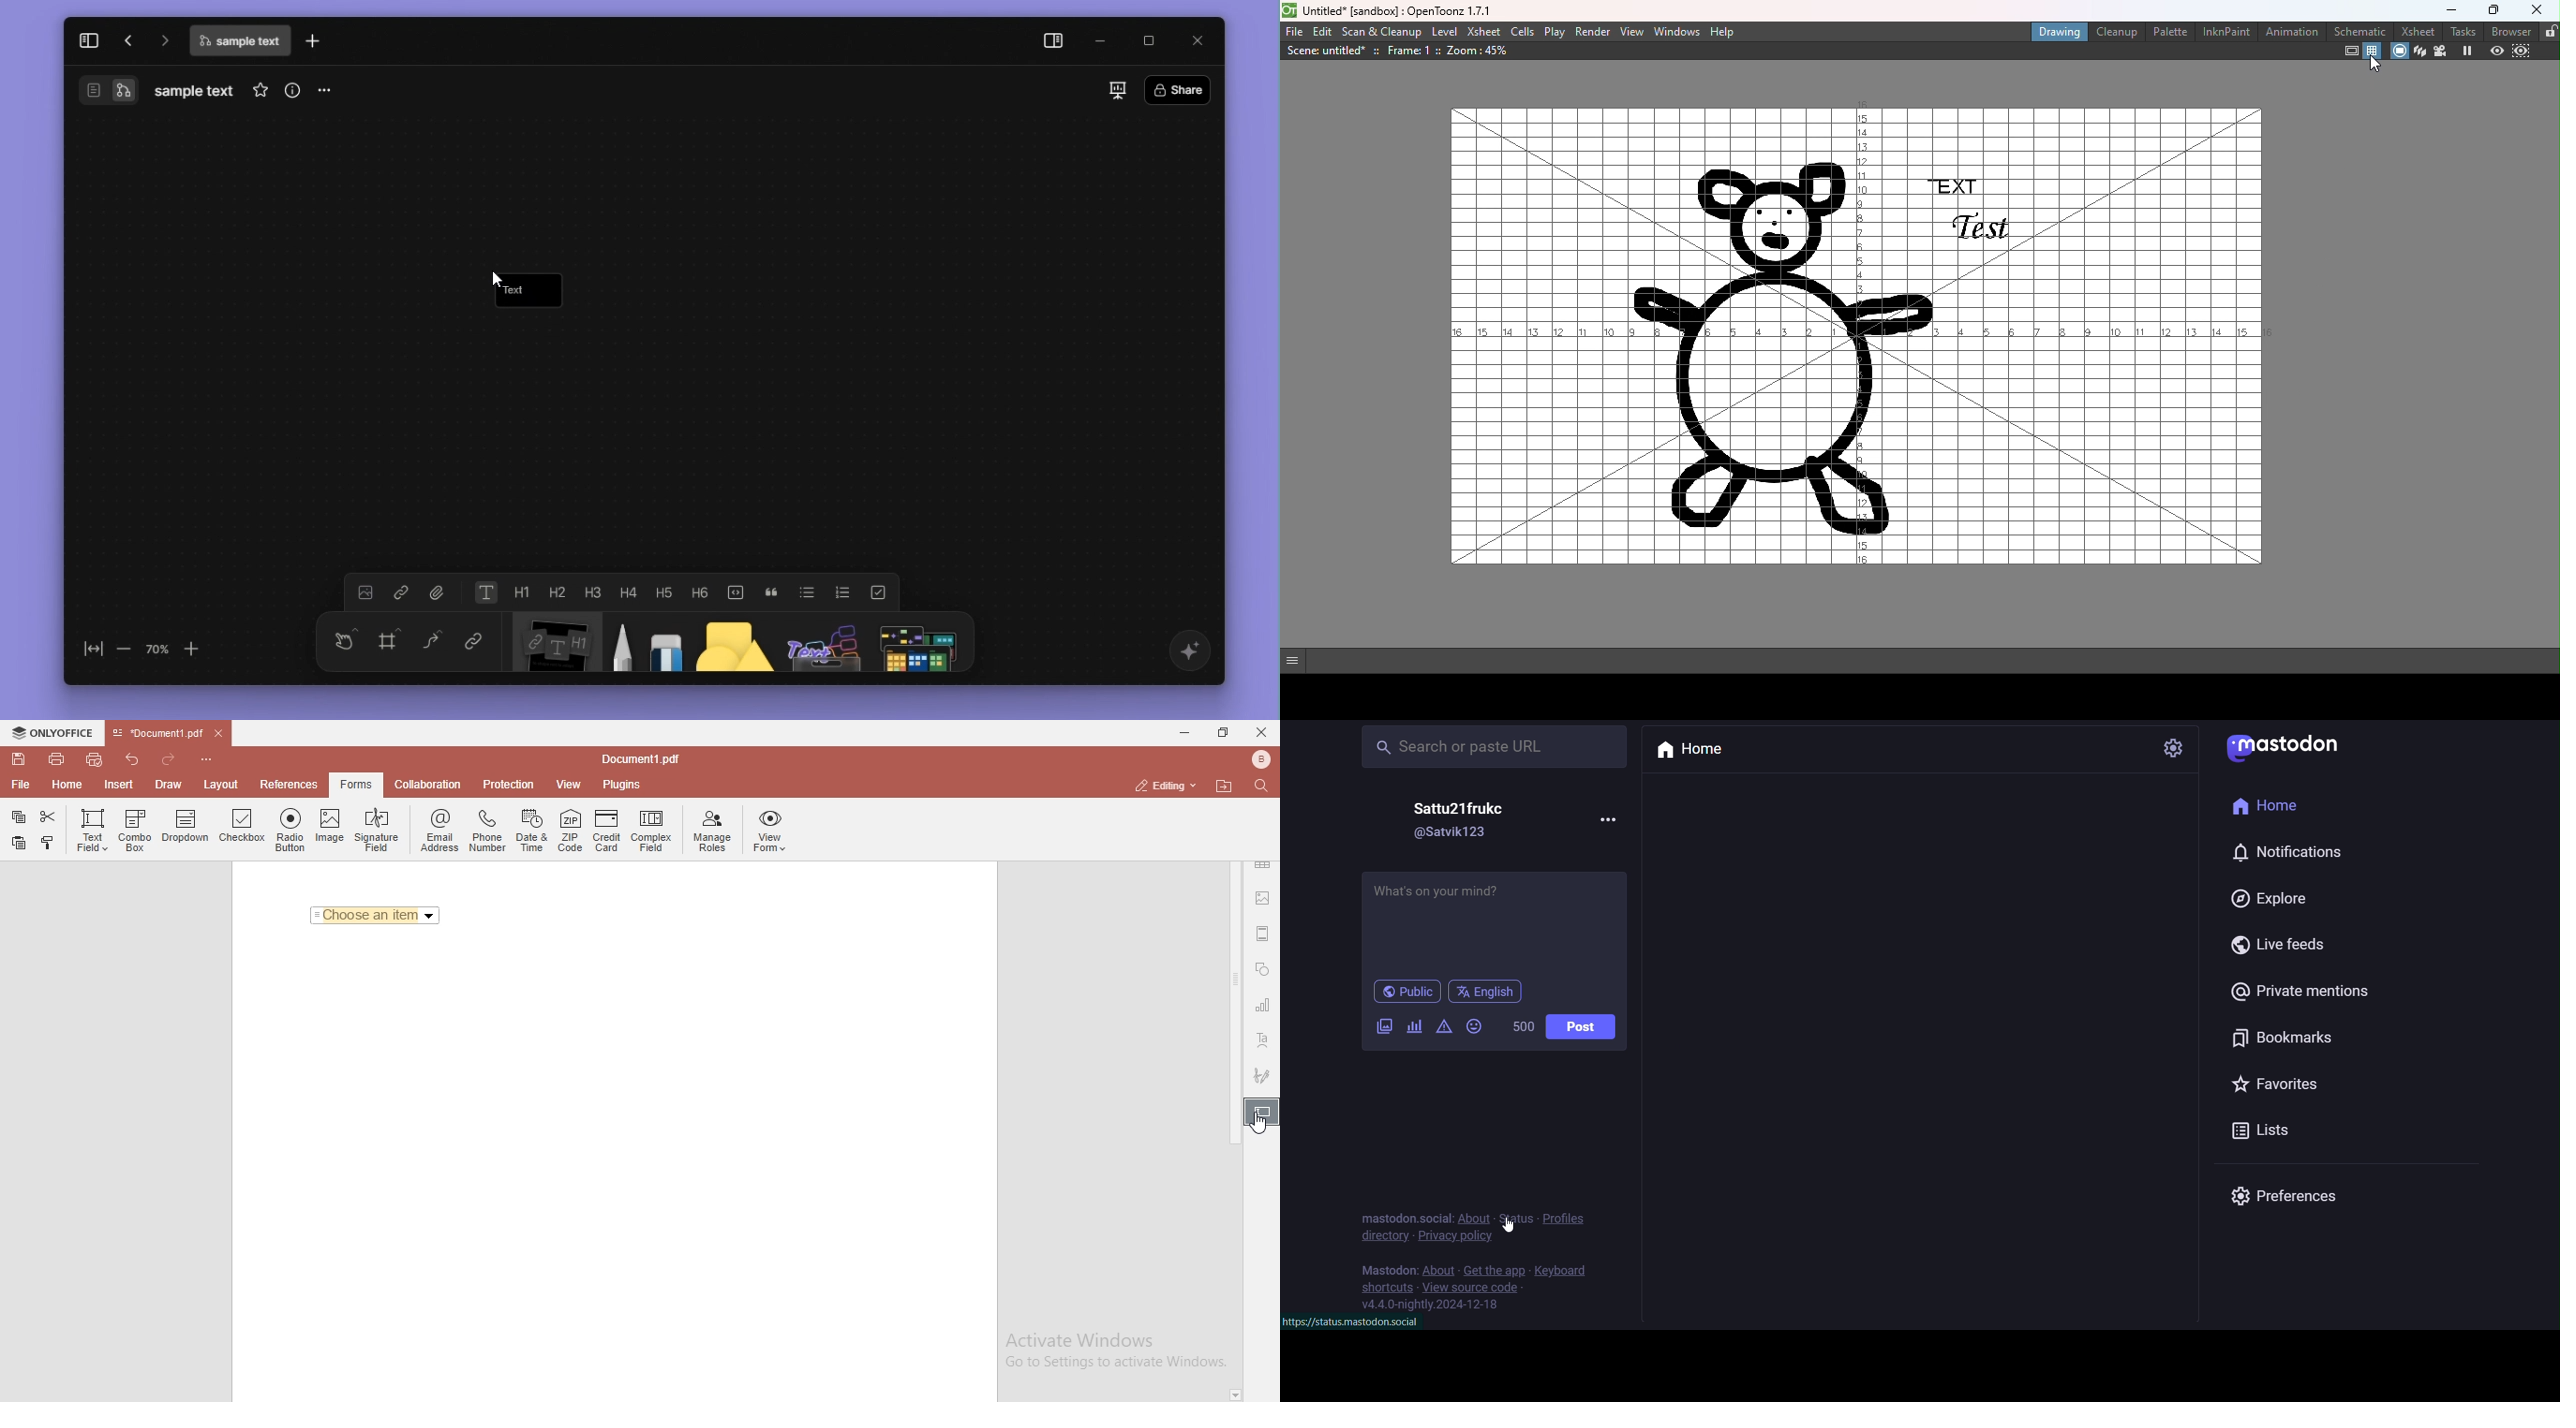  I want to click on close, so click(1194, 40).